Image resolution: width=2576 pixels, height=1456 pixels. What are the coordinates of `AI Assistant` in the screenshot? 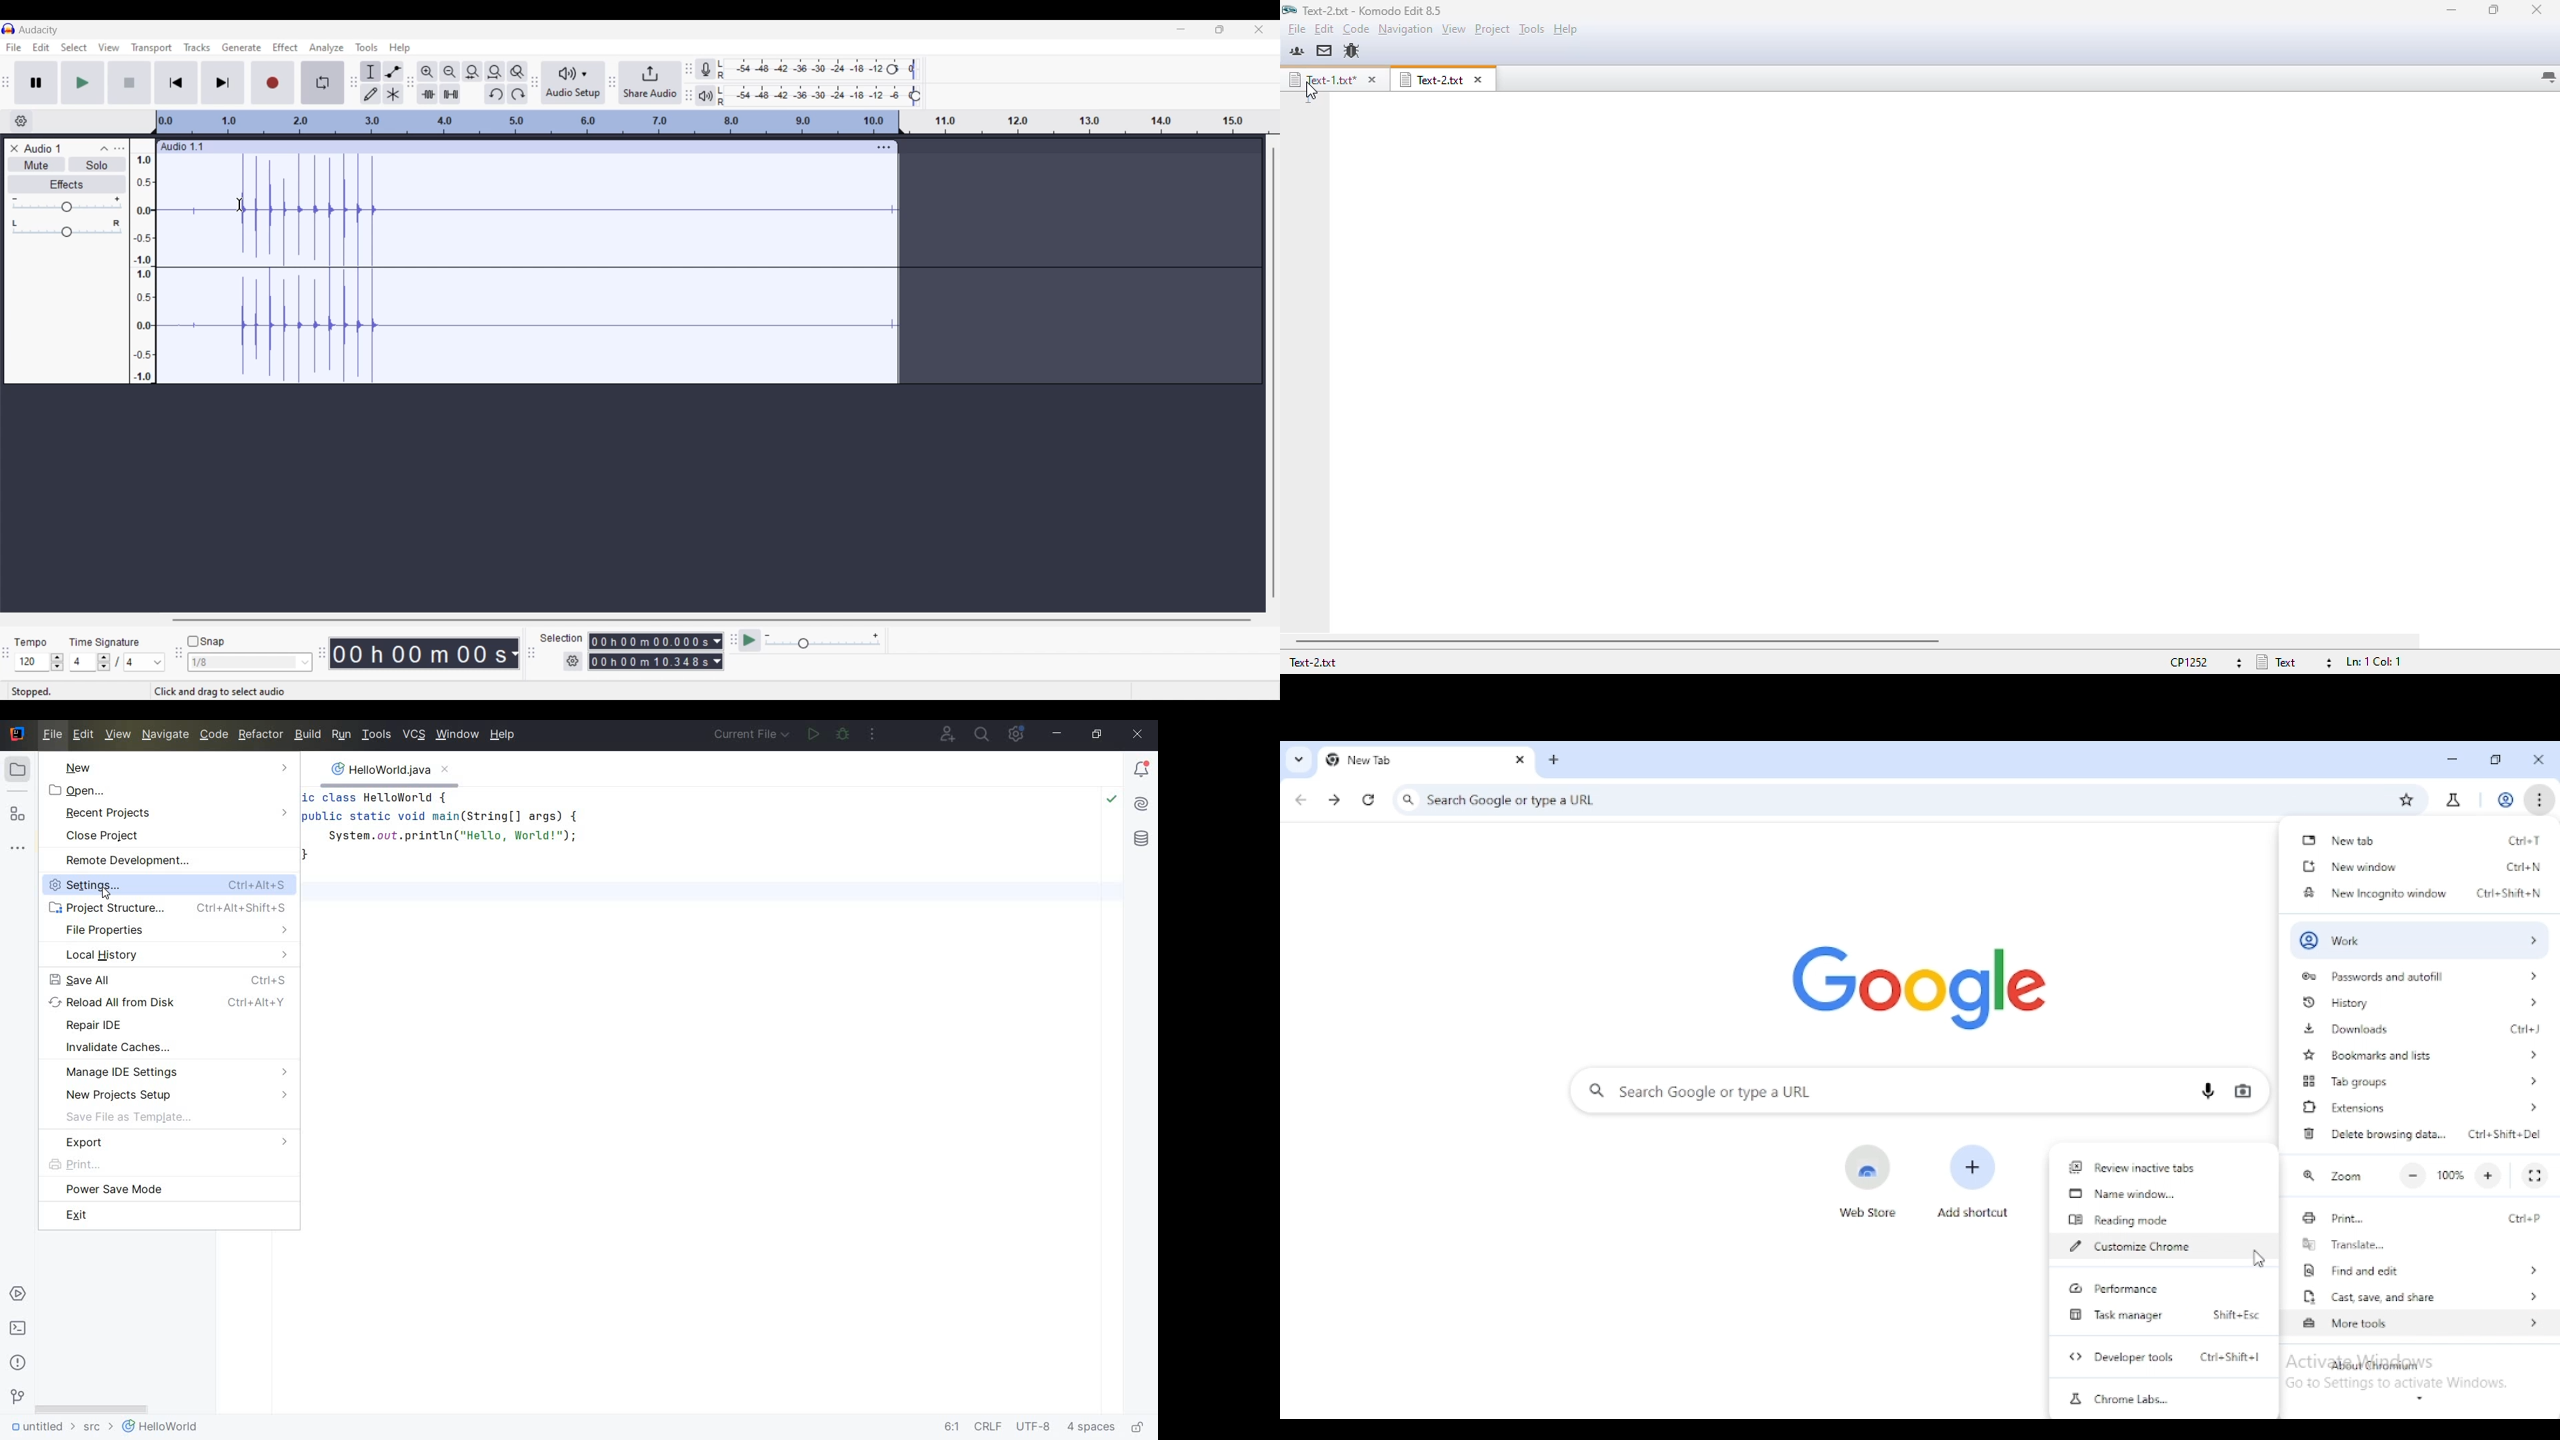 It's located at (1142, 806).